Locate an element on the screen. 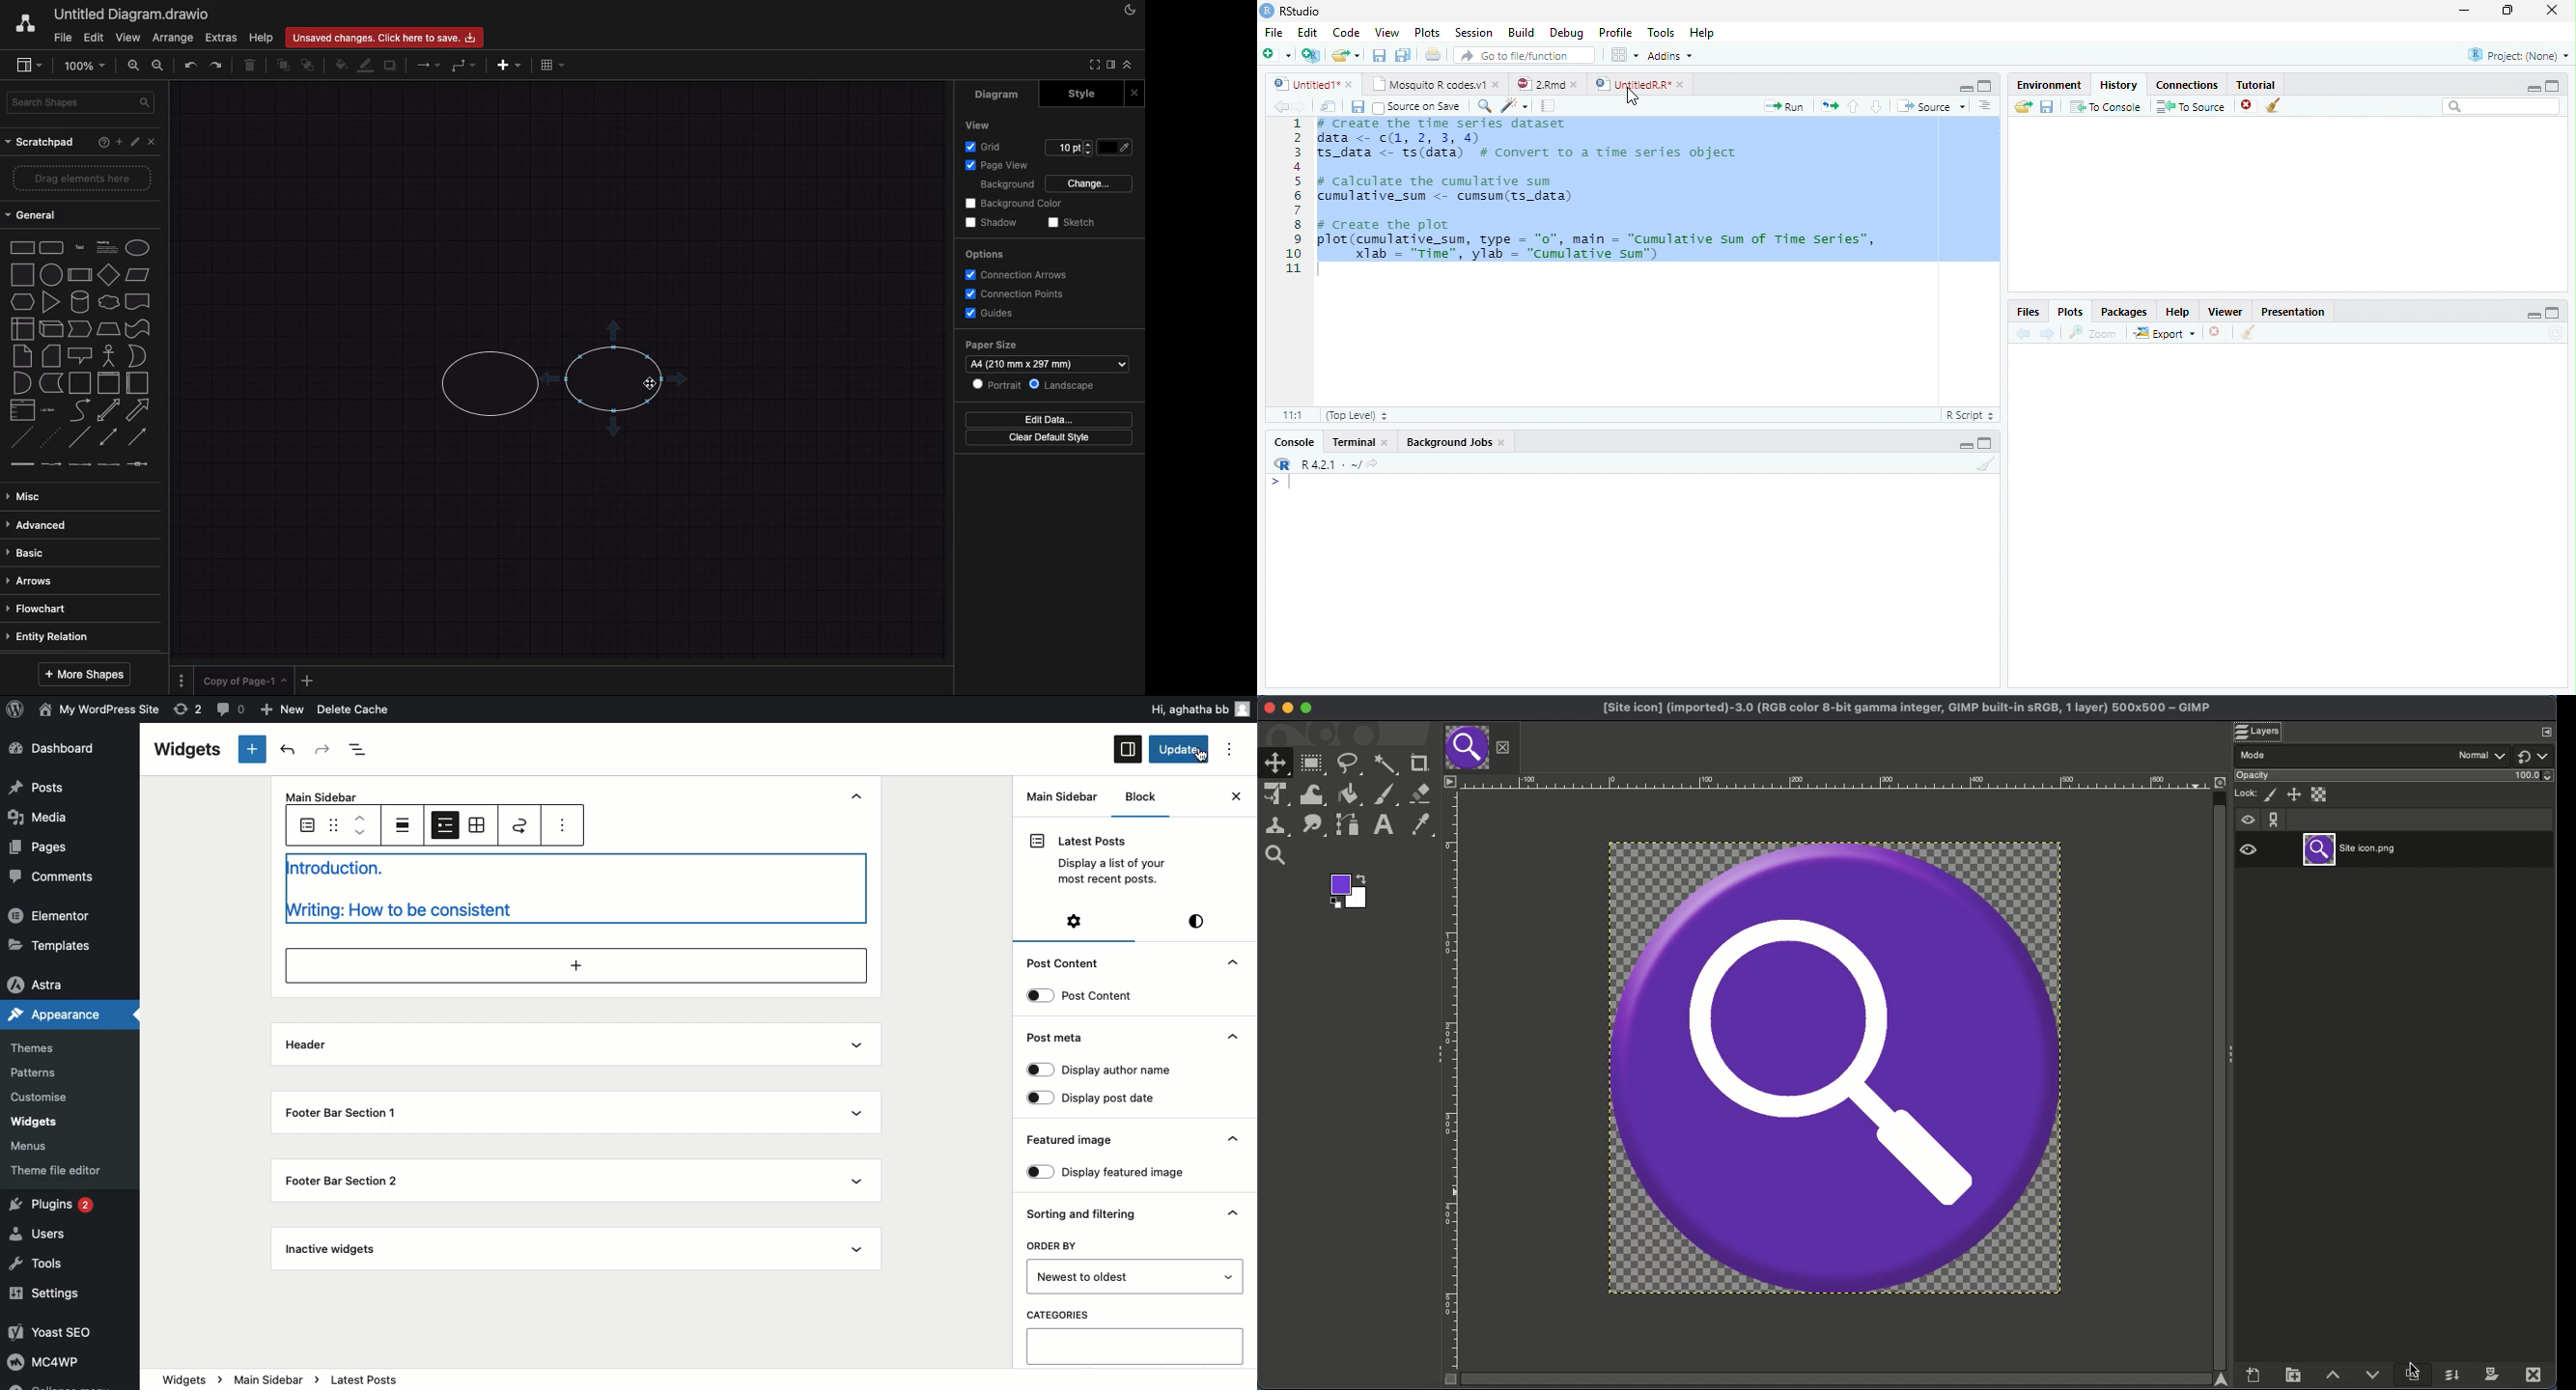 Image resolution: width=2576 pixels, height=1400 pixels. diagram is located at coordinates (1000, 93).